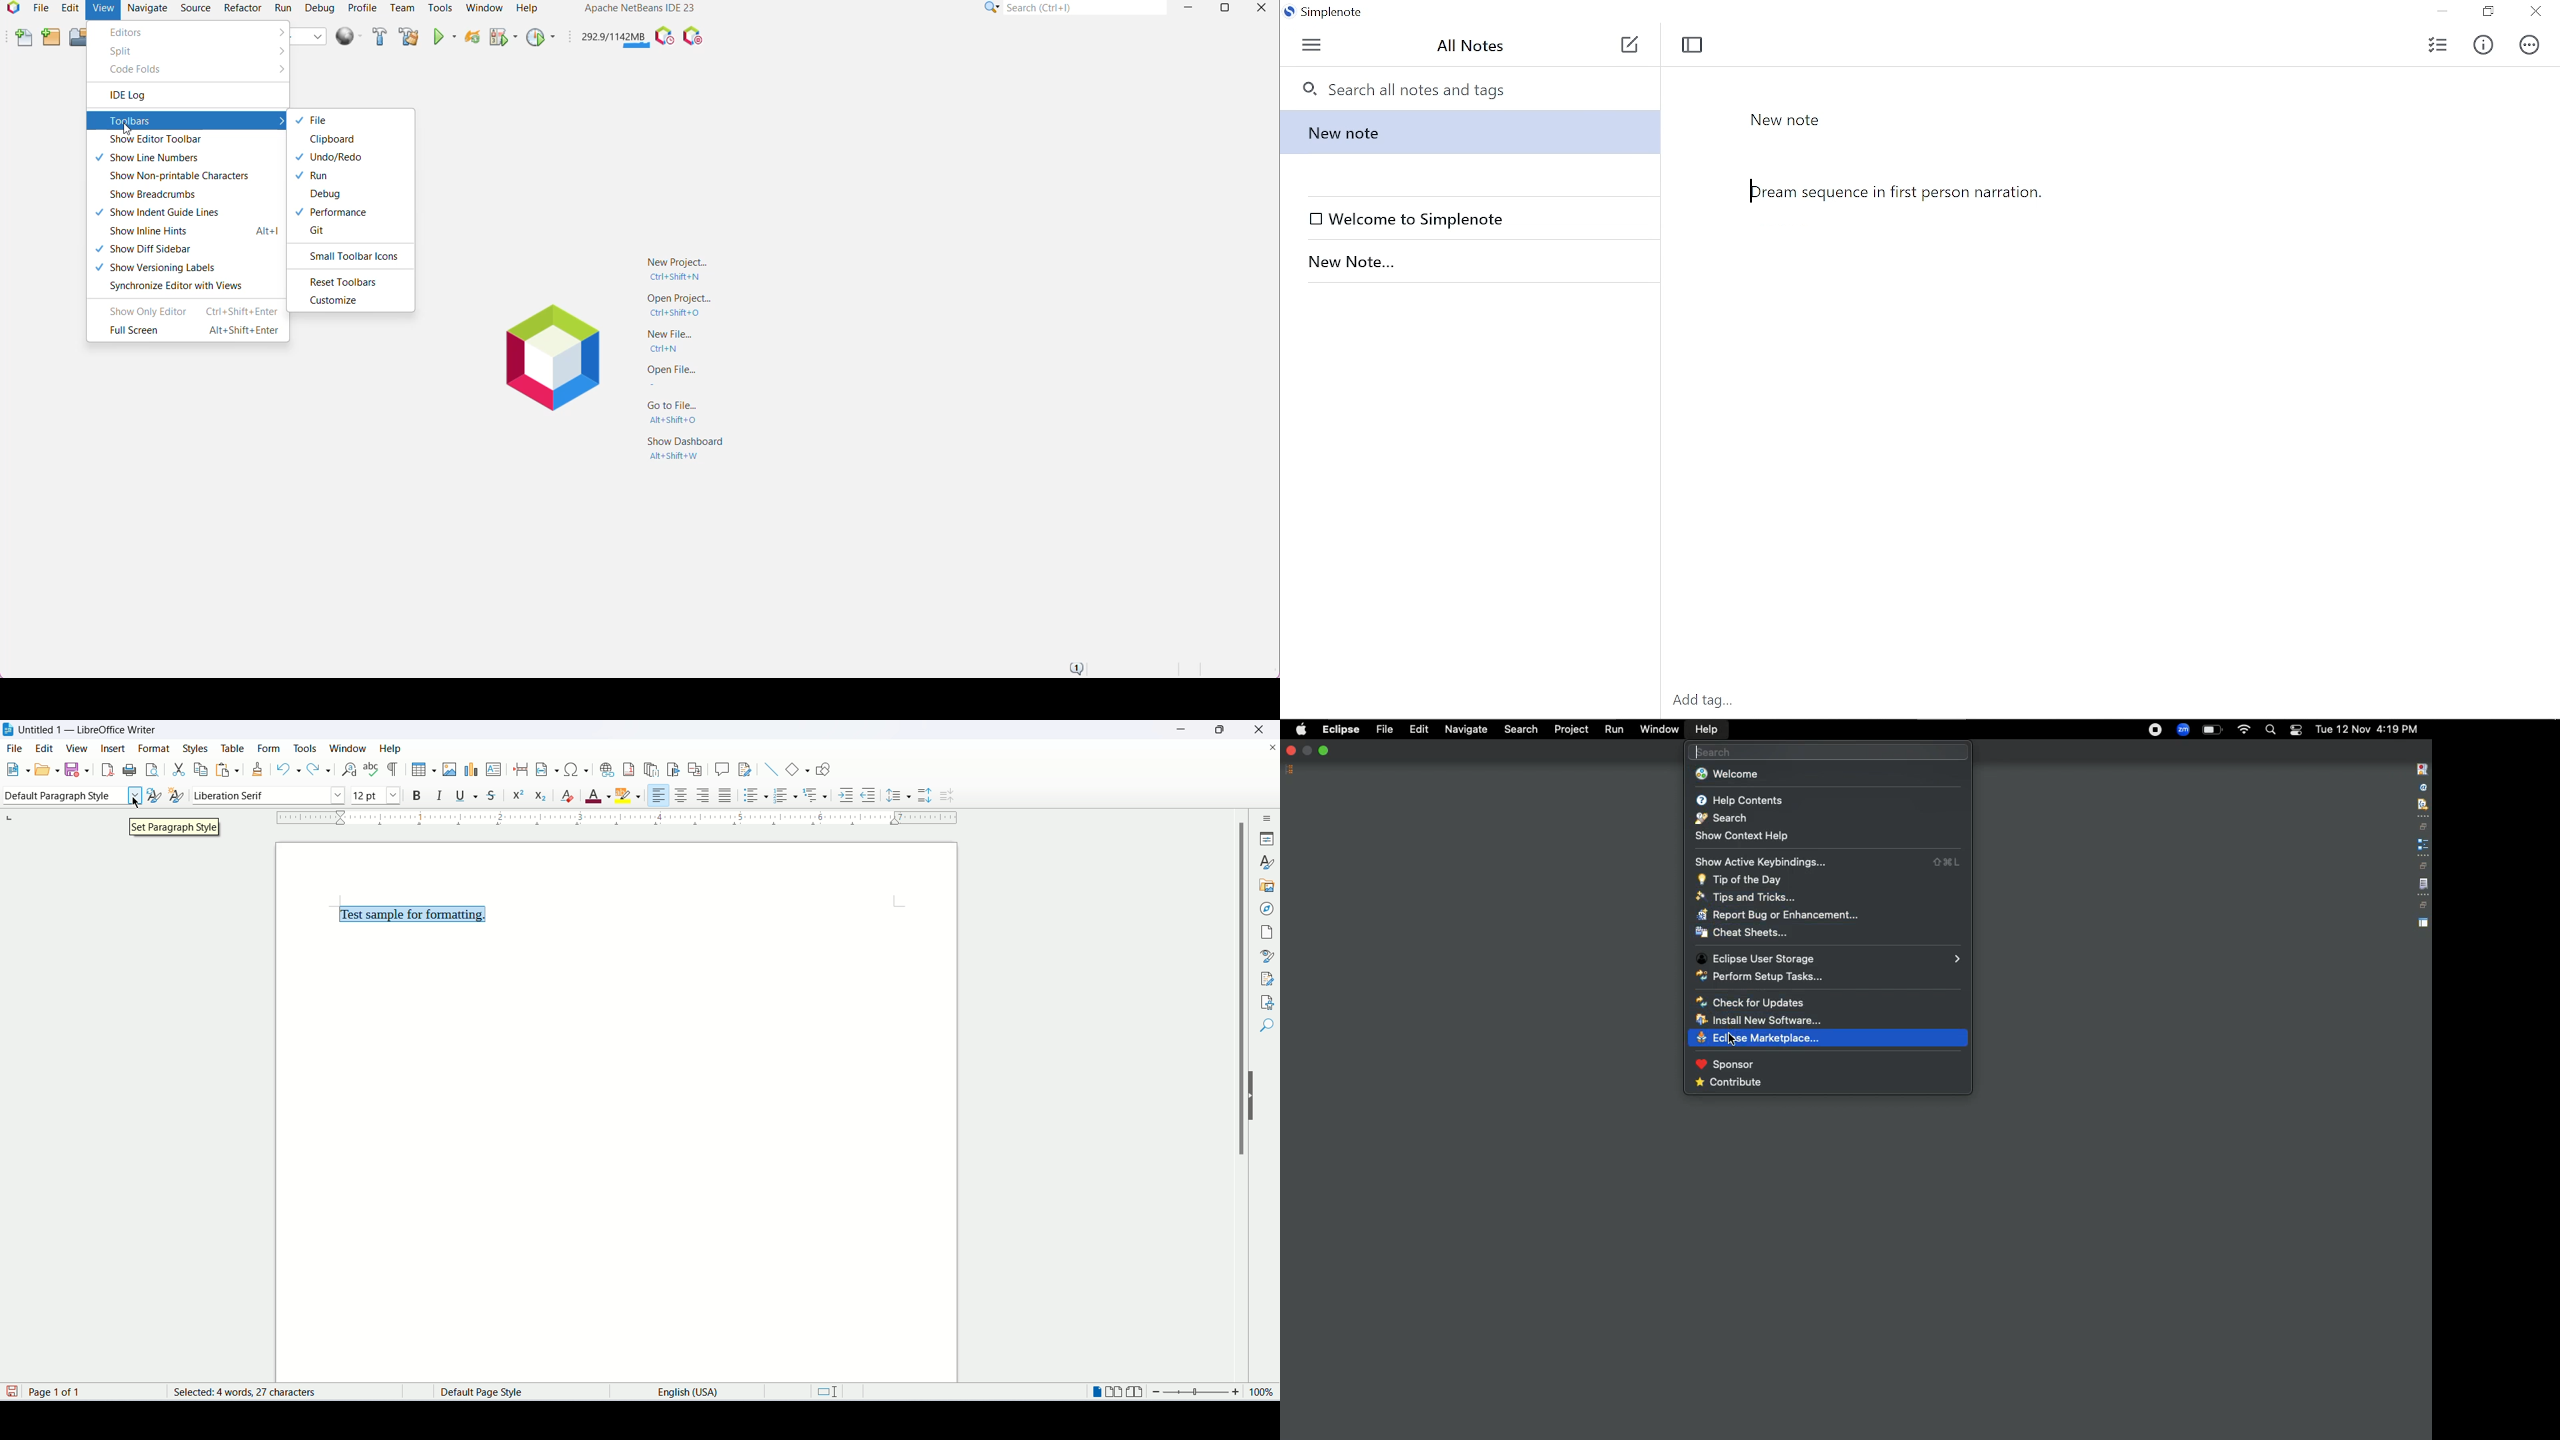 This screenshot has width=2576, height=1456. What do you see at coordinates (705, 795) in the screenshot?
I see `align right` at bounding box center [705, 795].